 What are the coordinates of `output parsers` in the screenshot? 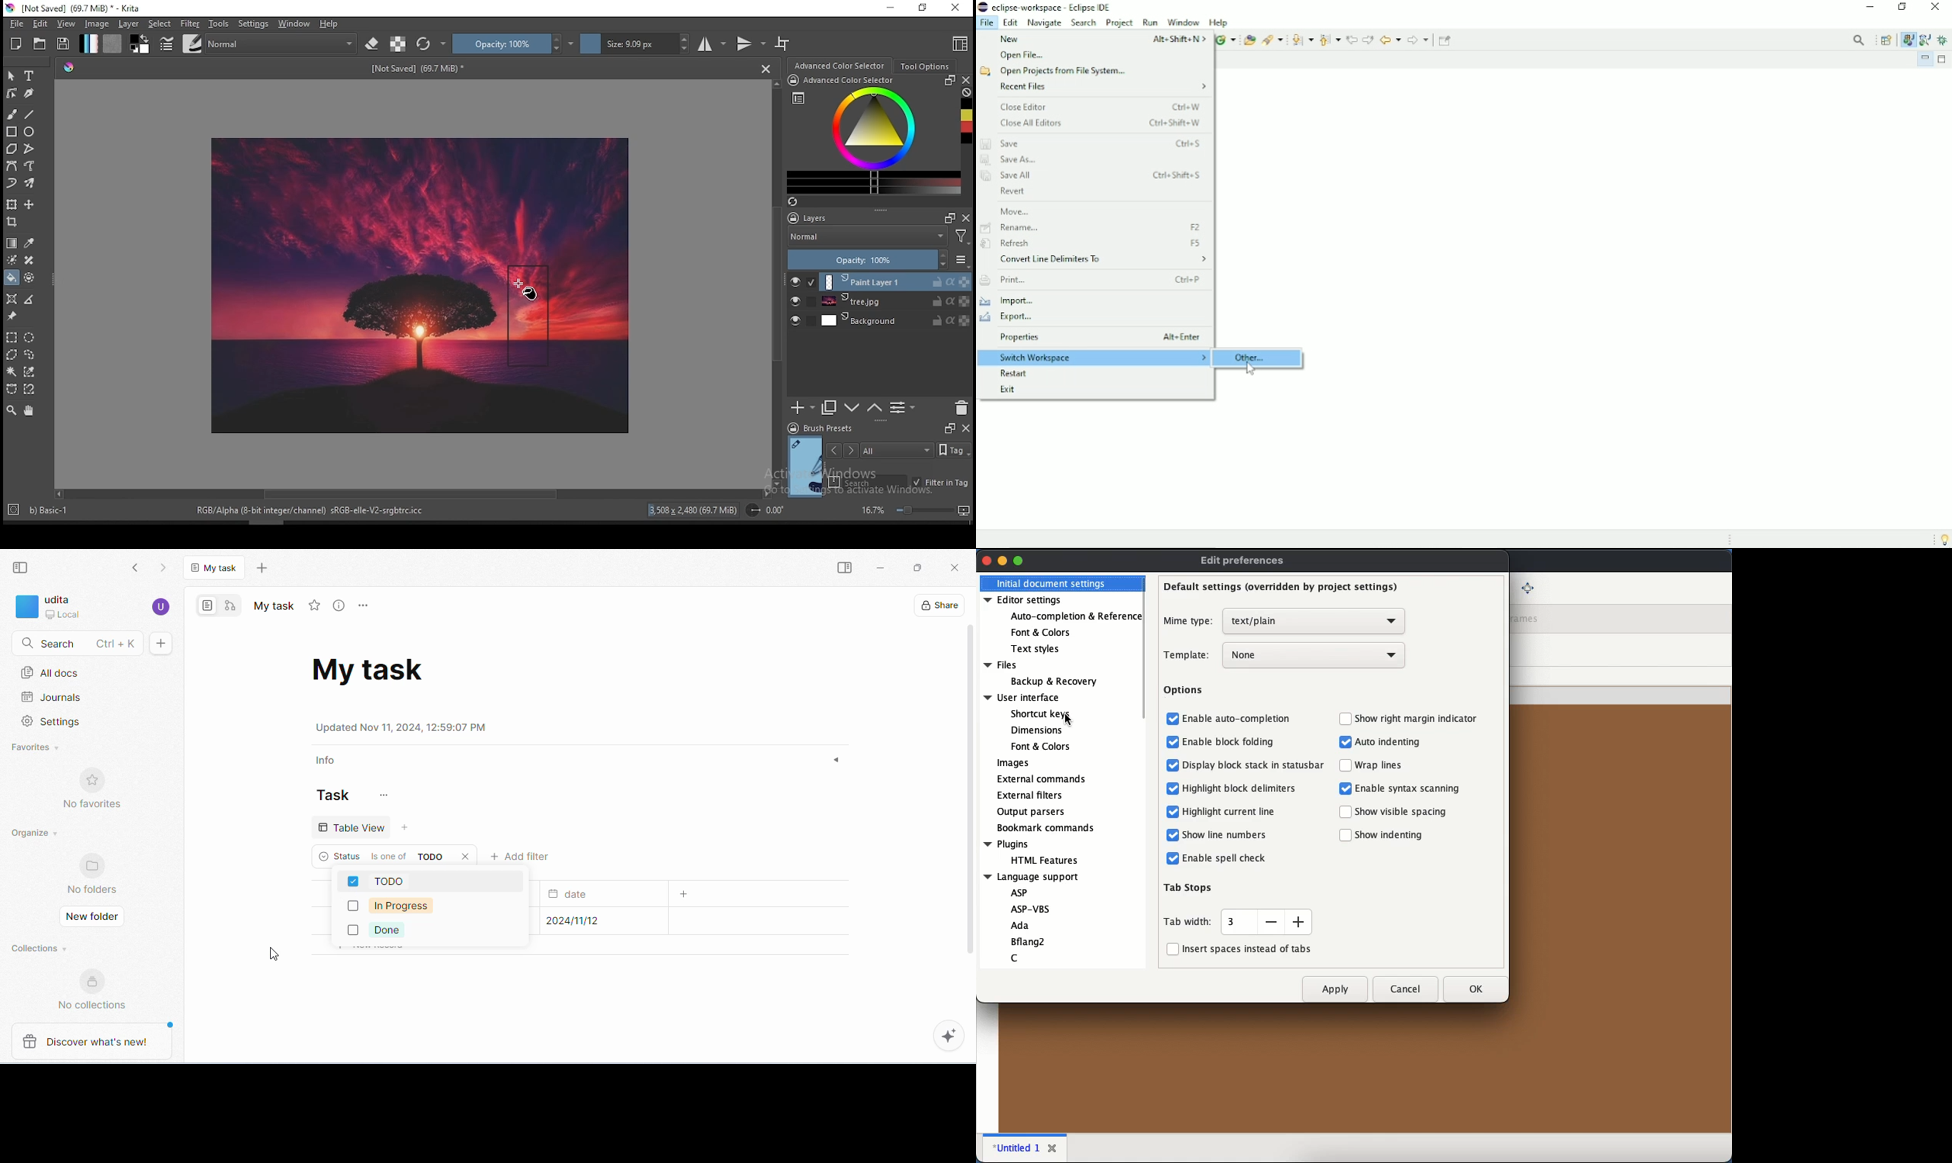 It's located at (1030, 811).